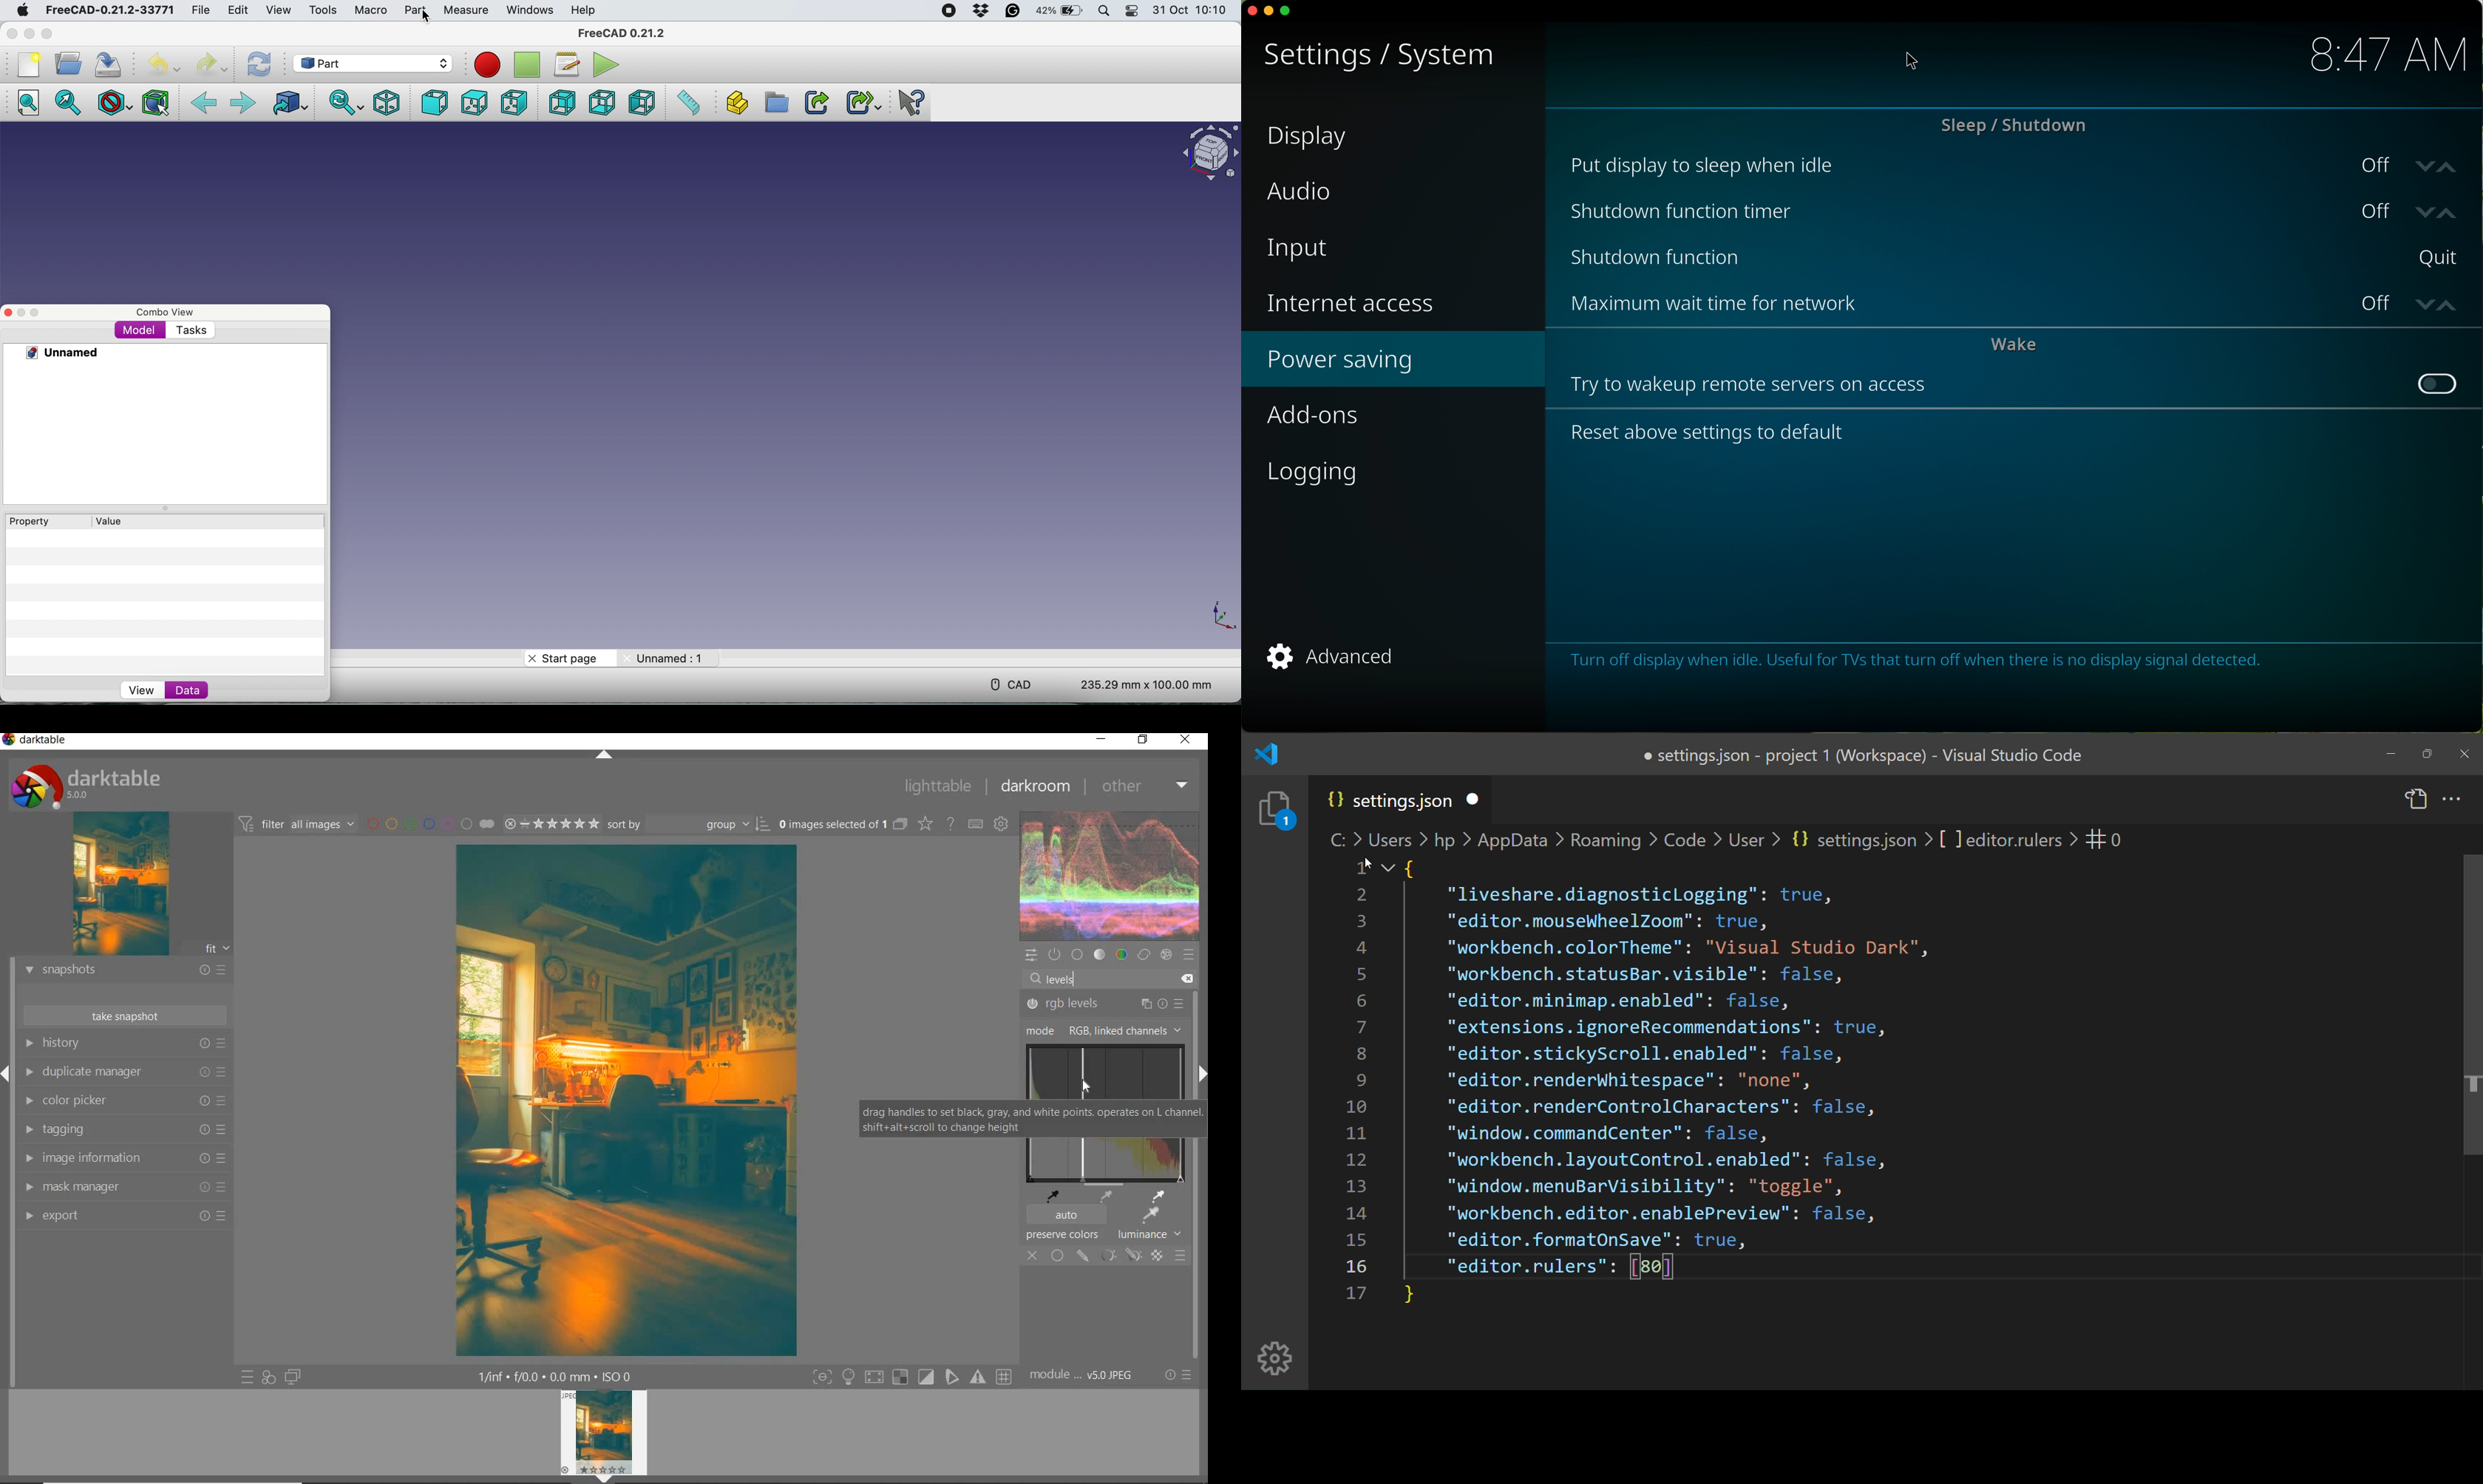 The width and height of the screenshot is (2492, 1484). What do you see at coordinates (23, 311) in the screenshot?
I see `Minimize` at bounding box center [23, 311].